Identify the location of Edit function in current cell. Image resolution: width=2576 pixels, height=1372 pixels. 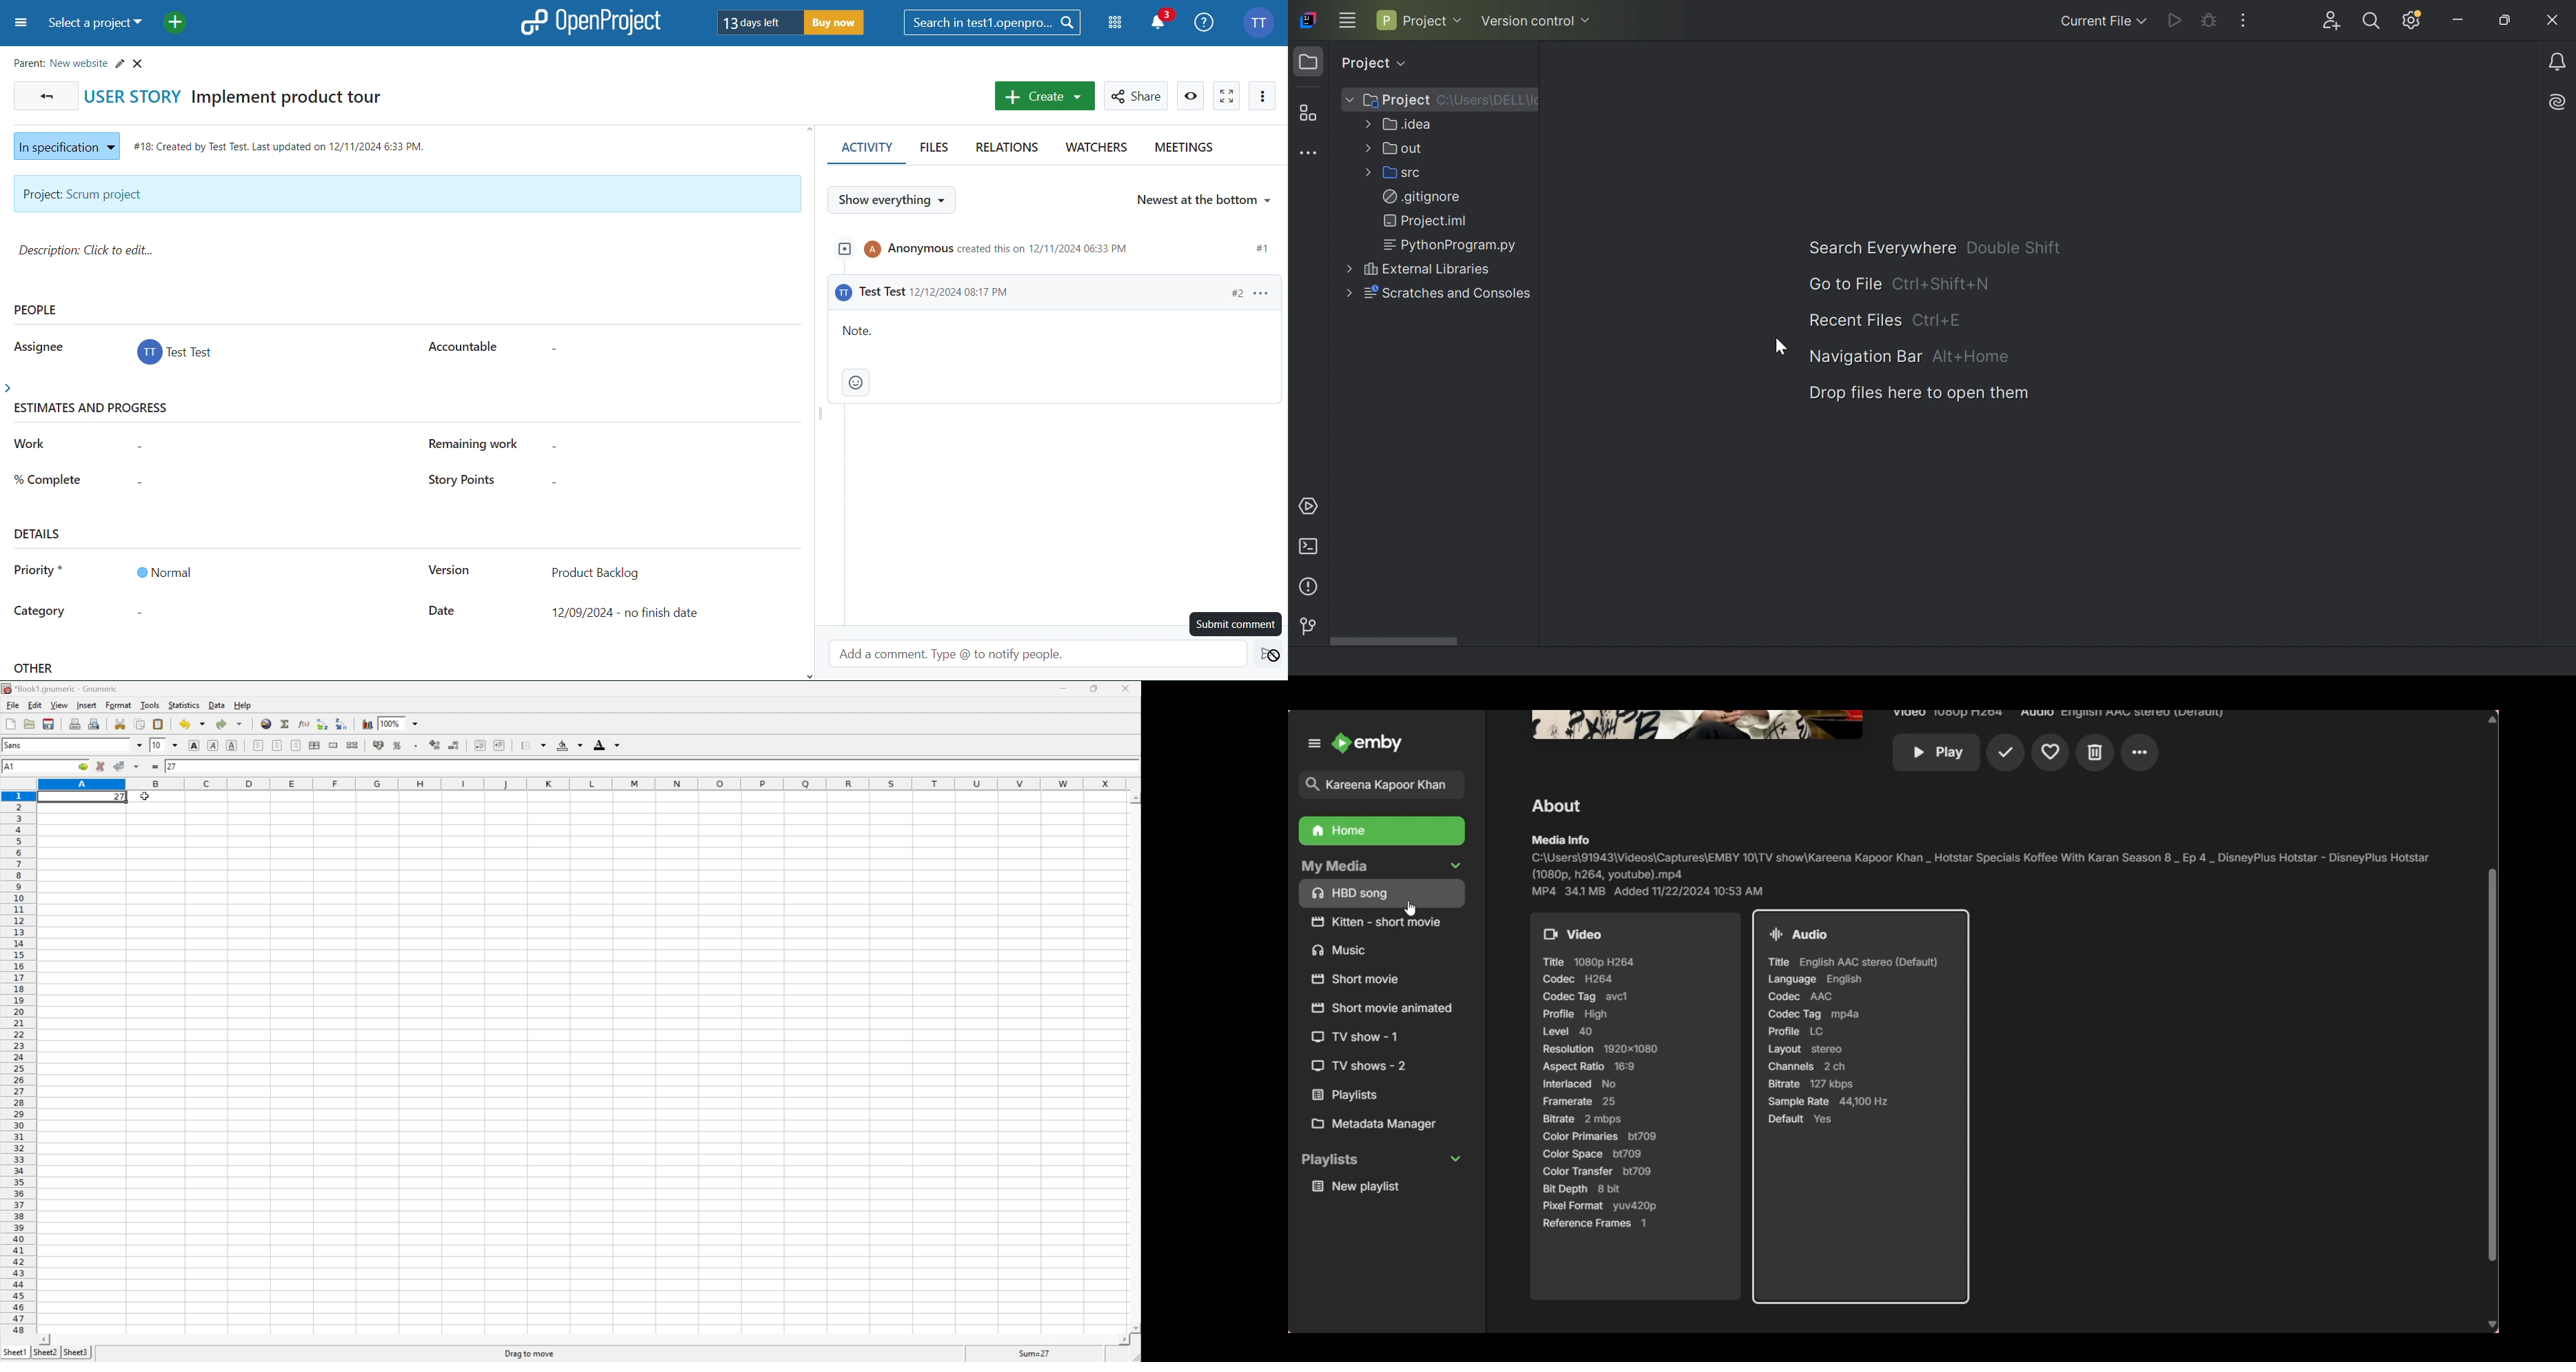
(305, 723).